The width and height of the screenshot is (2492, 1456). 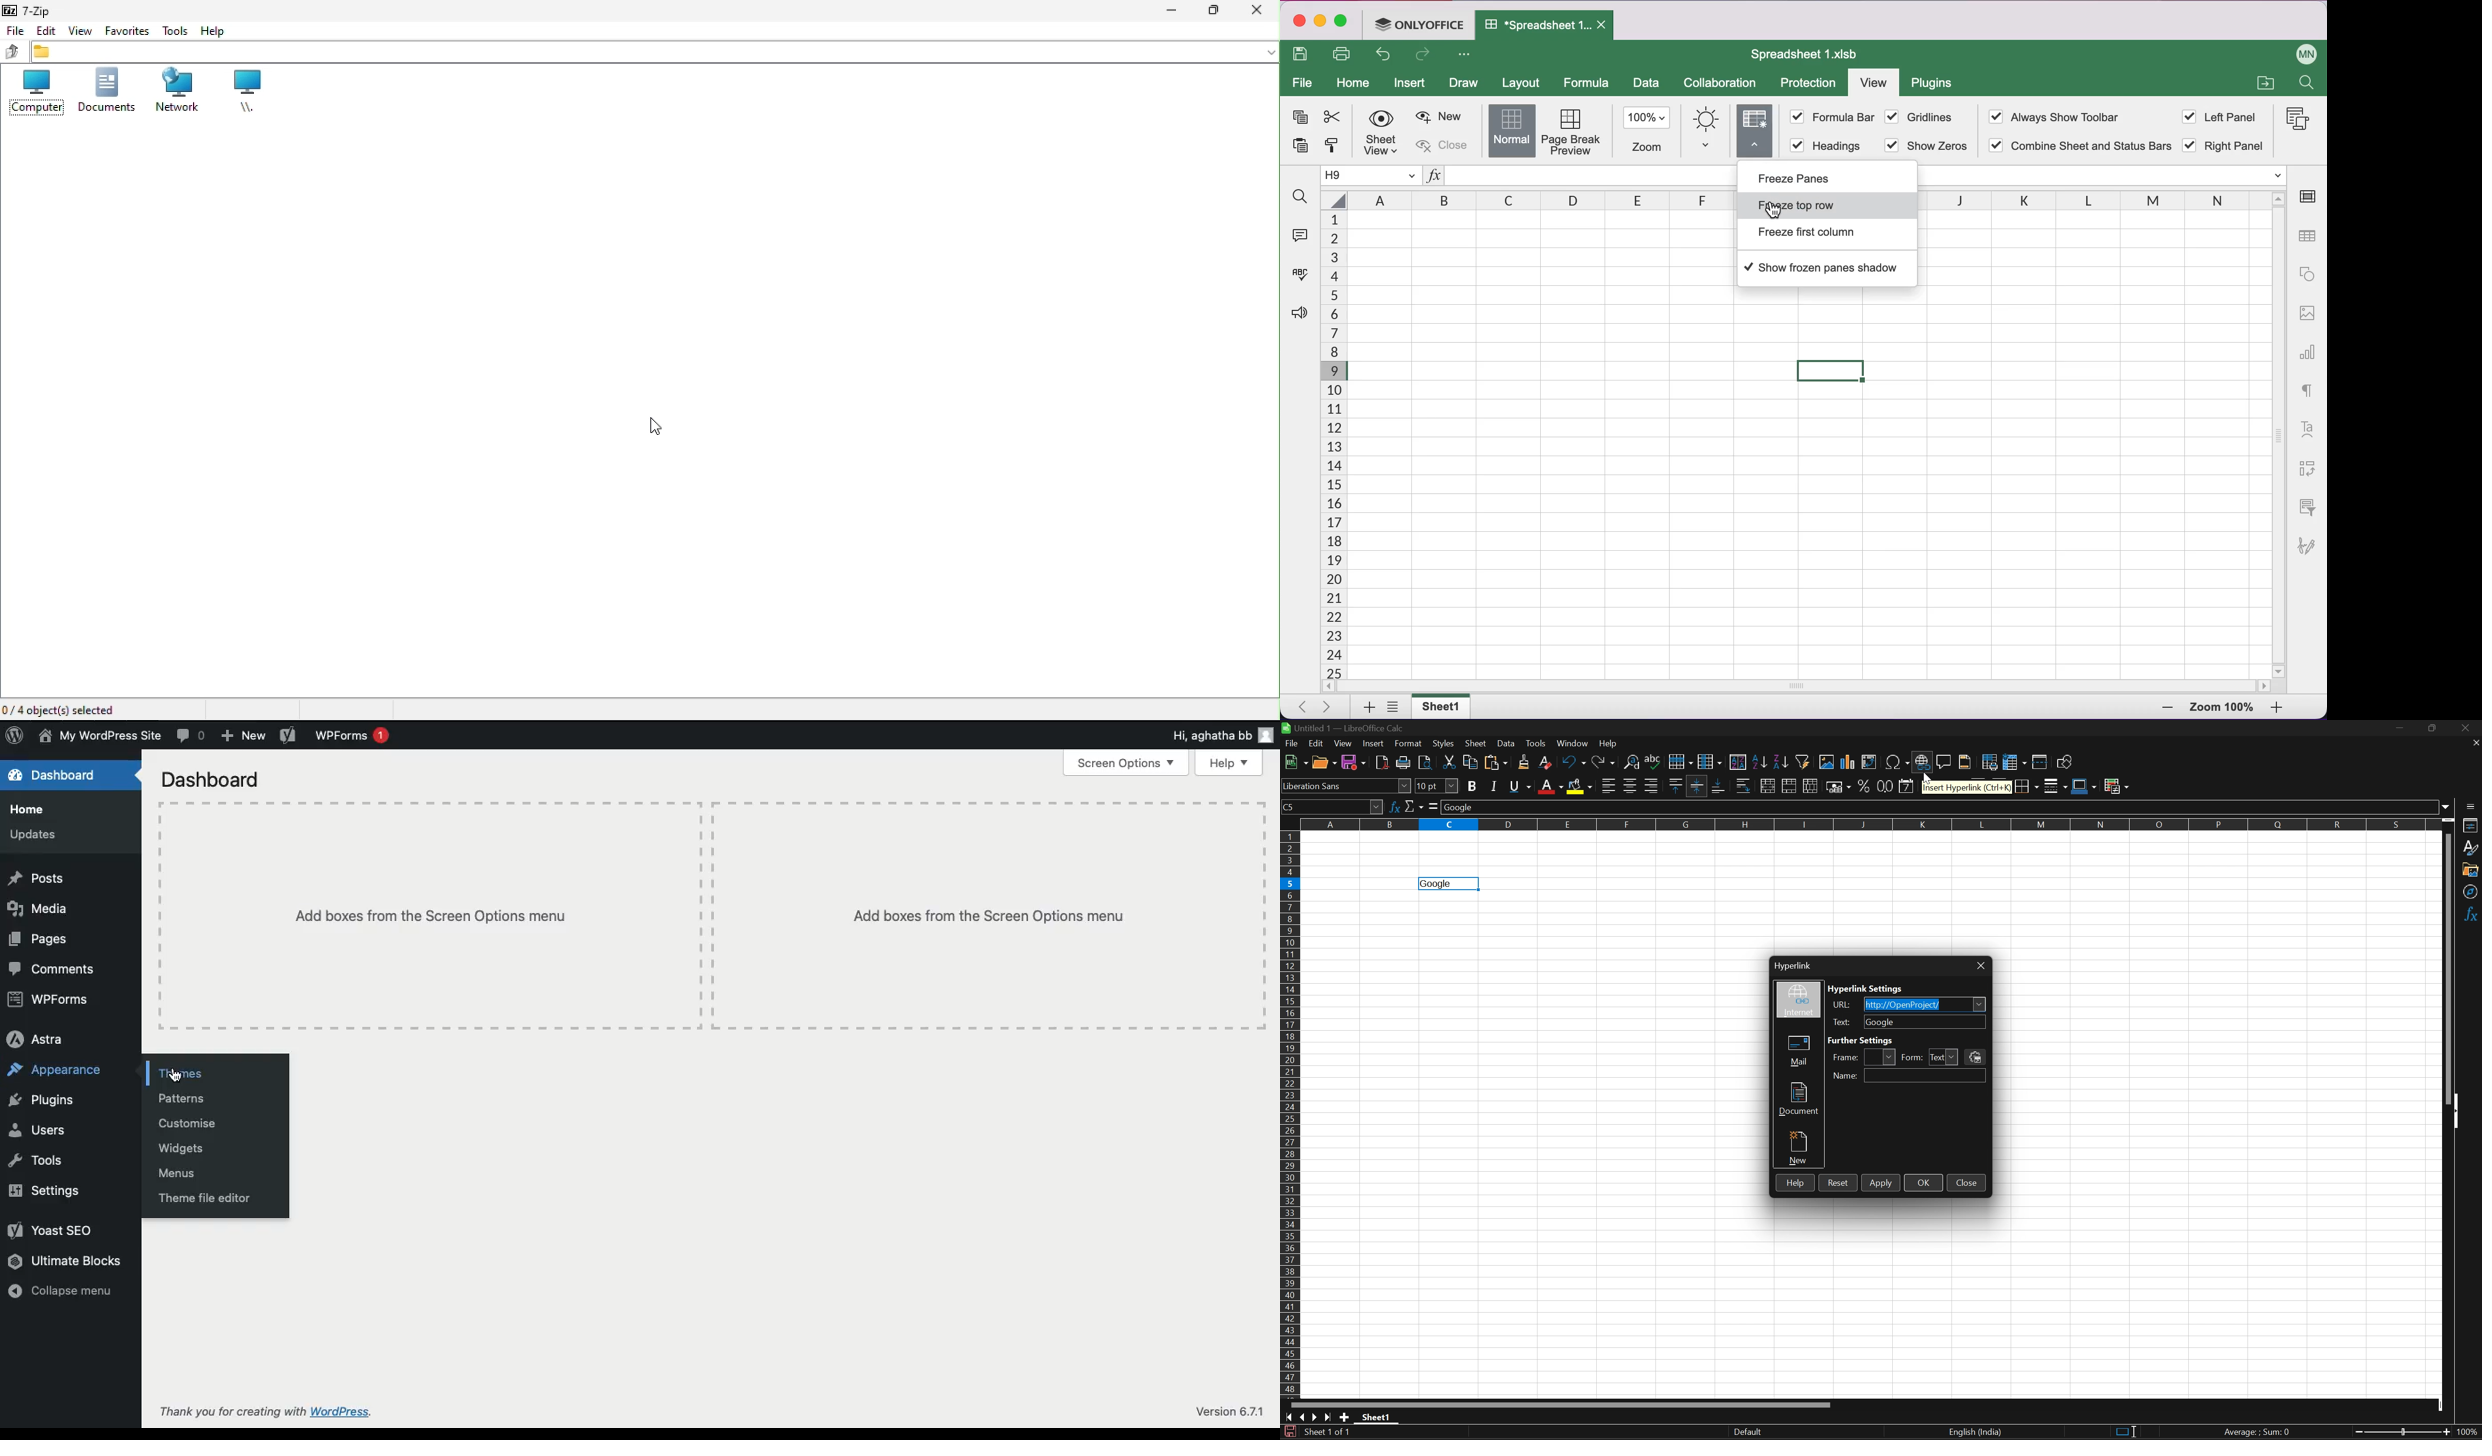 I want to click on normal, so click(x=1510, y=131).